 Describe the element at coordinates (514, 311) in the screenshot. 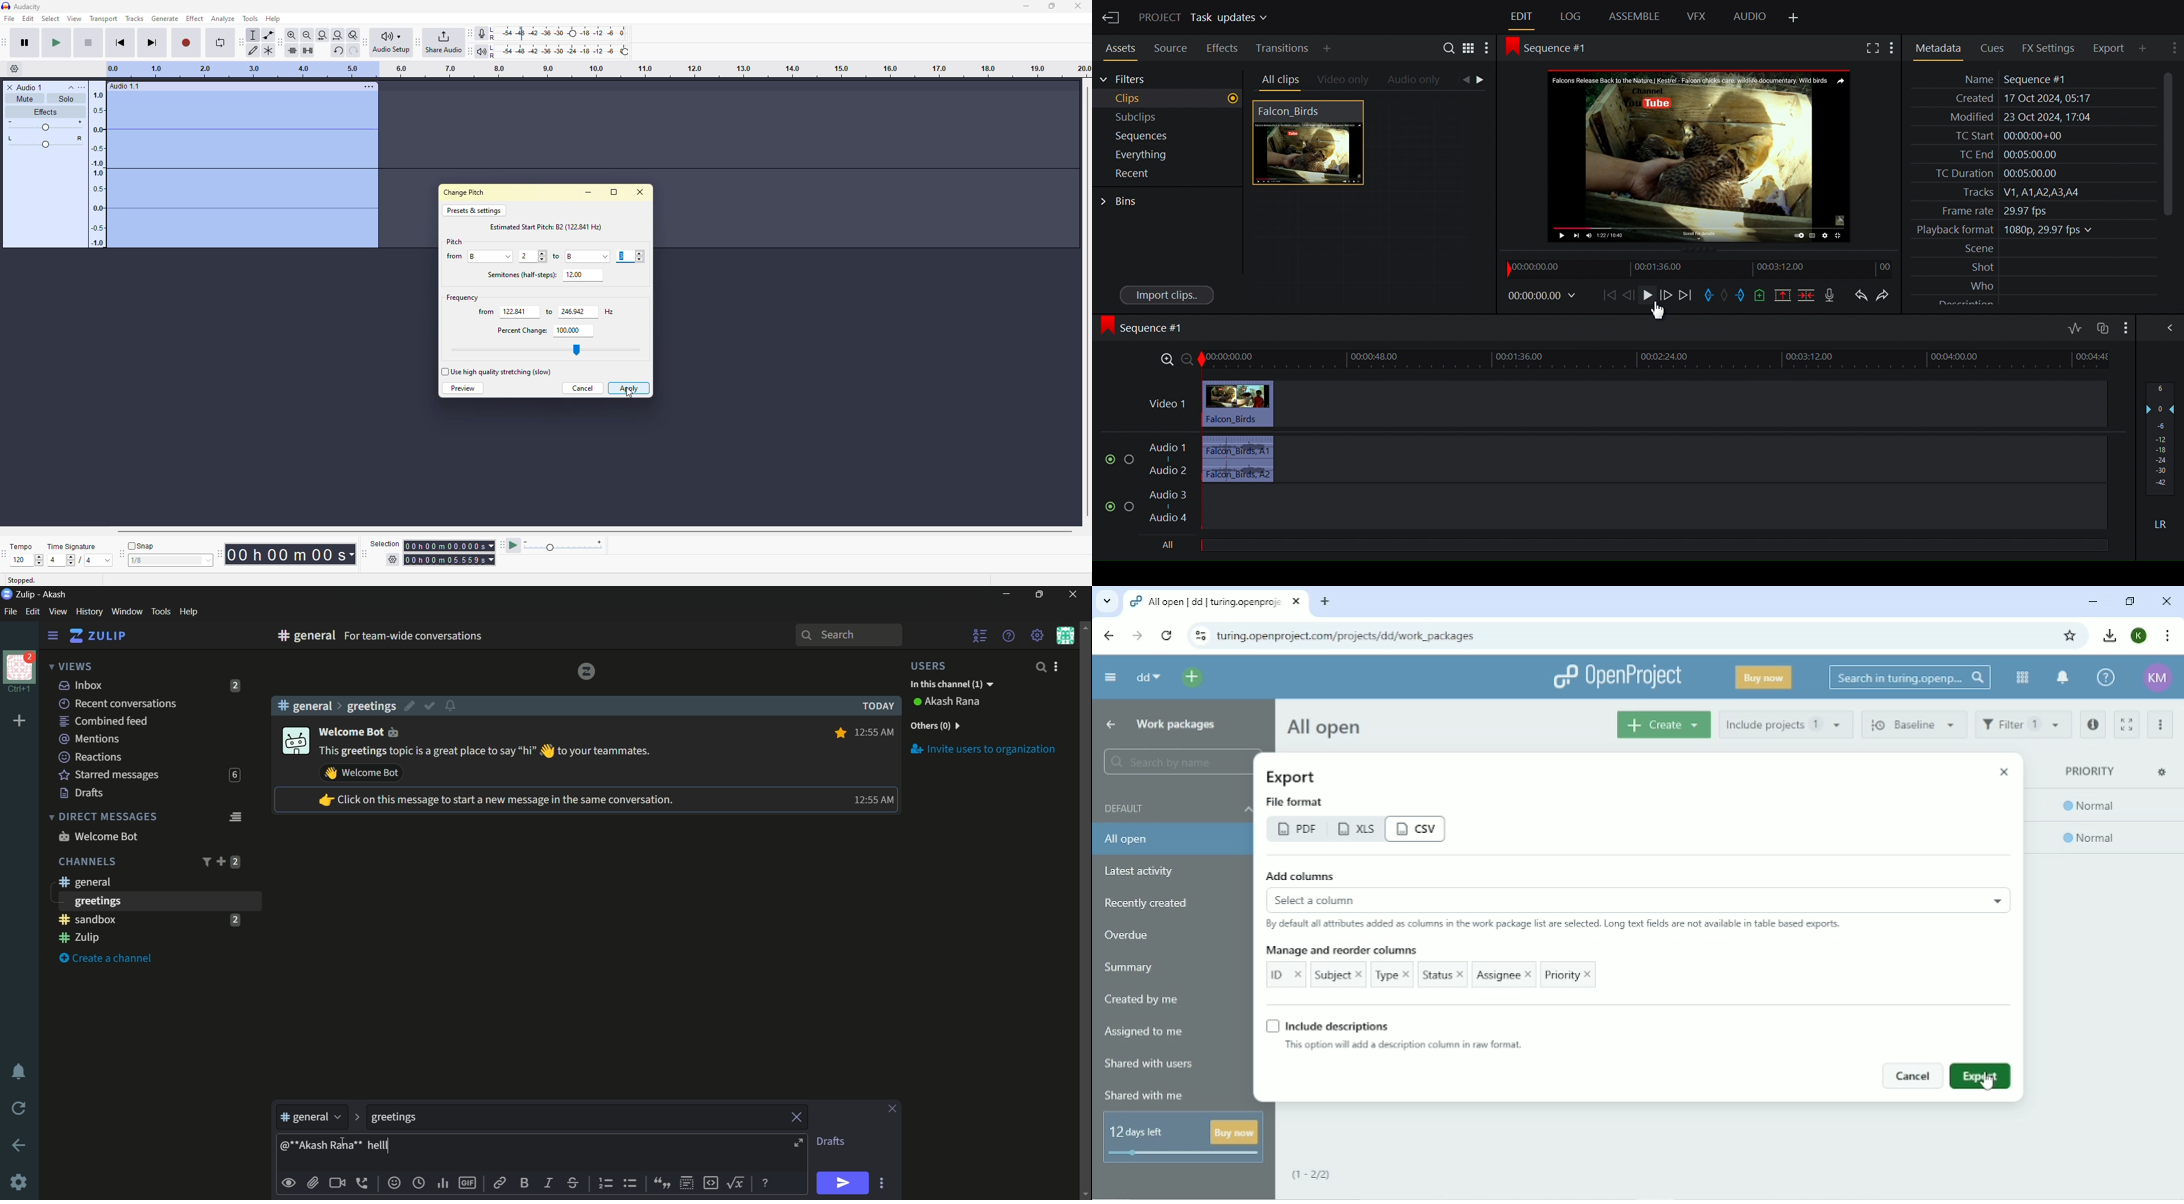

I see `value` at that location.